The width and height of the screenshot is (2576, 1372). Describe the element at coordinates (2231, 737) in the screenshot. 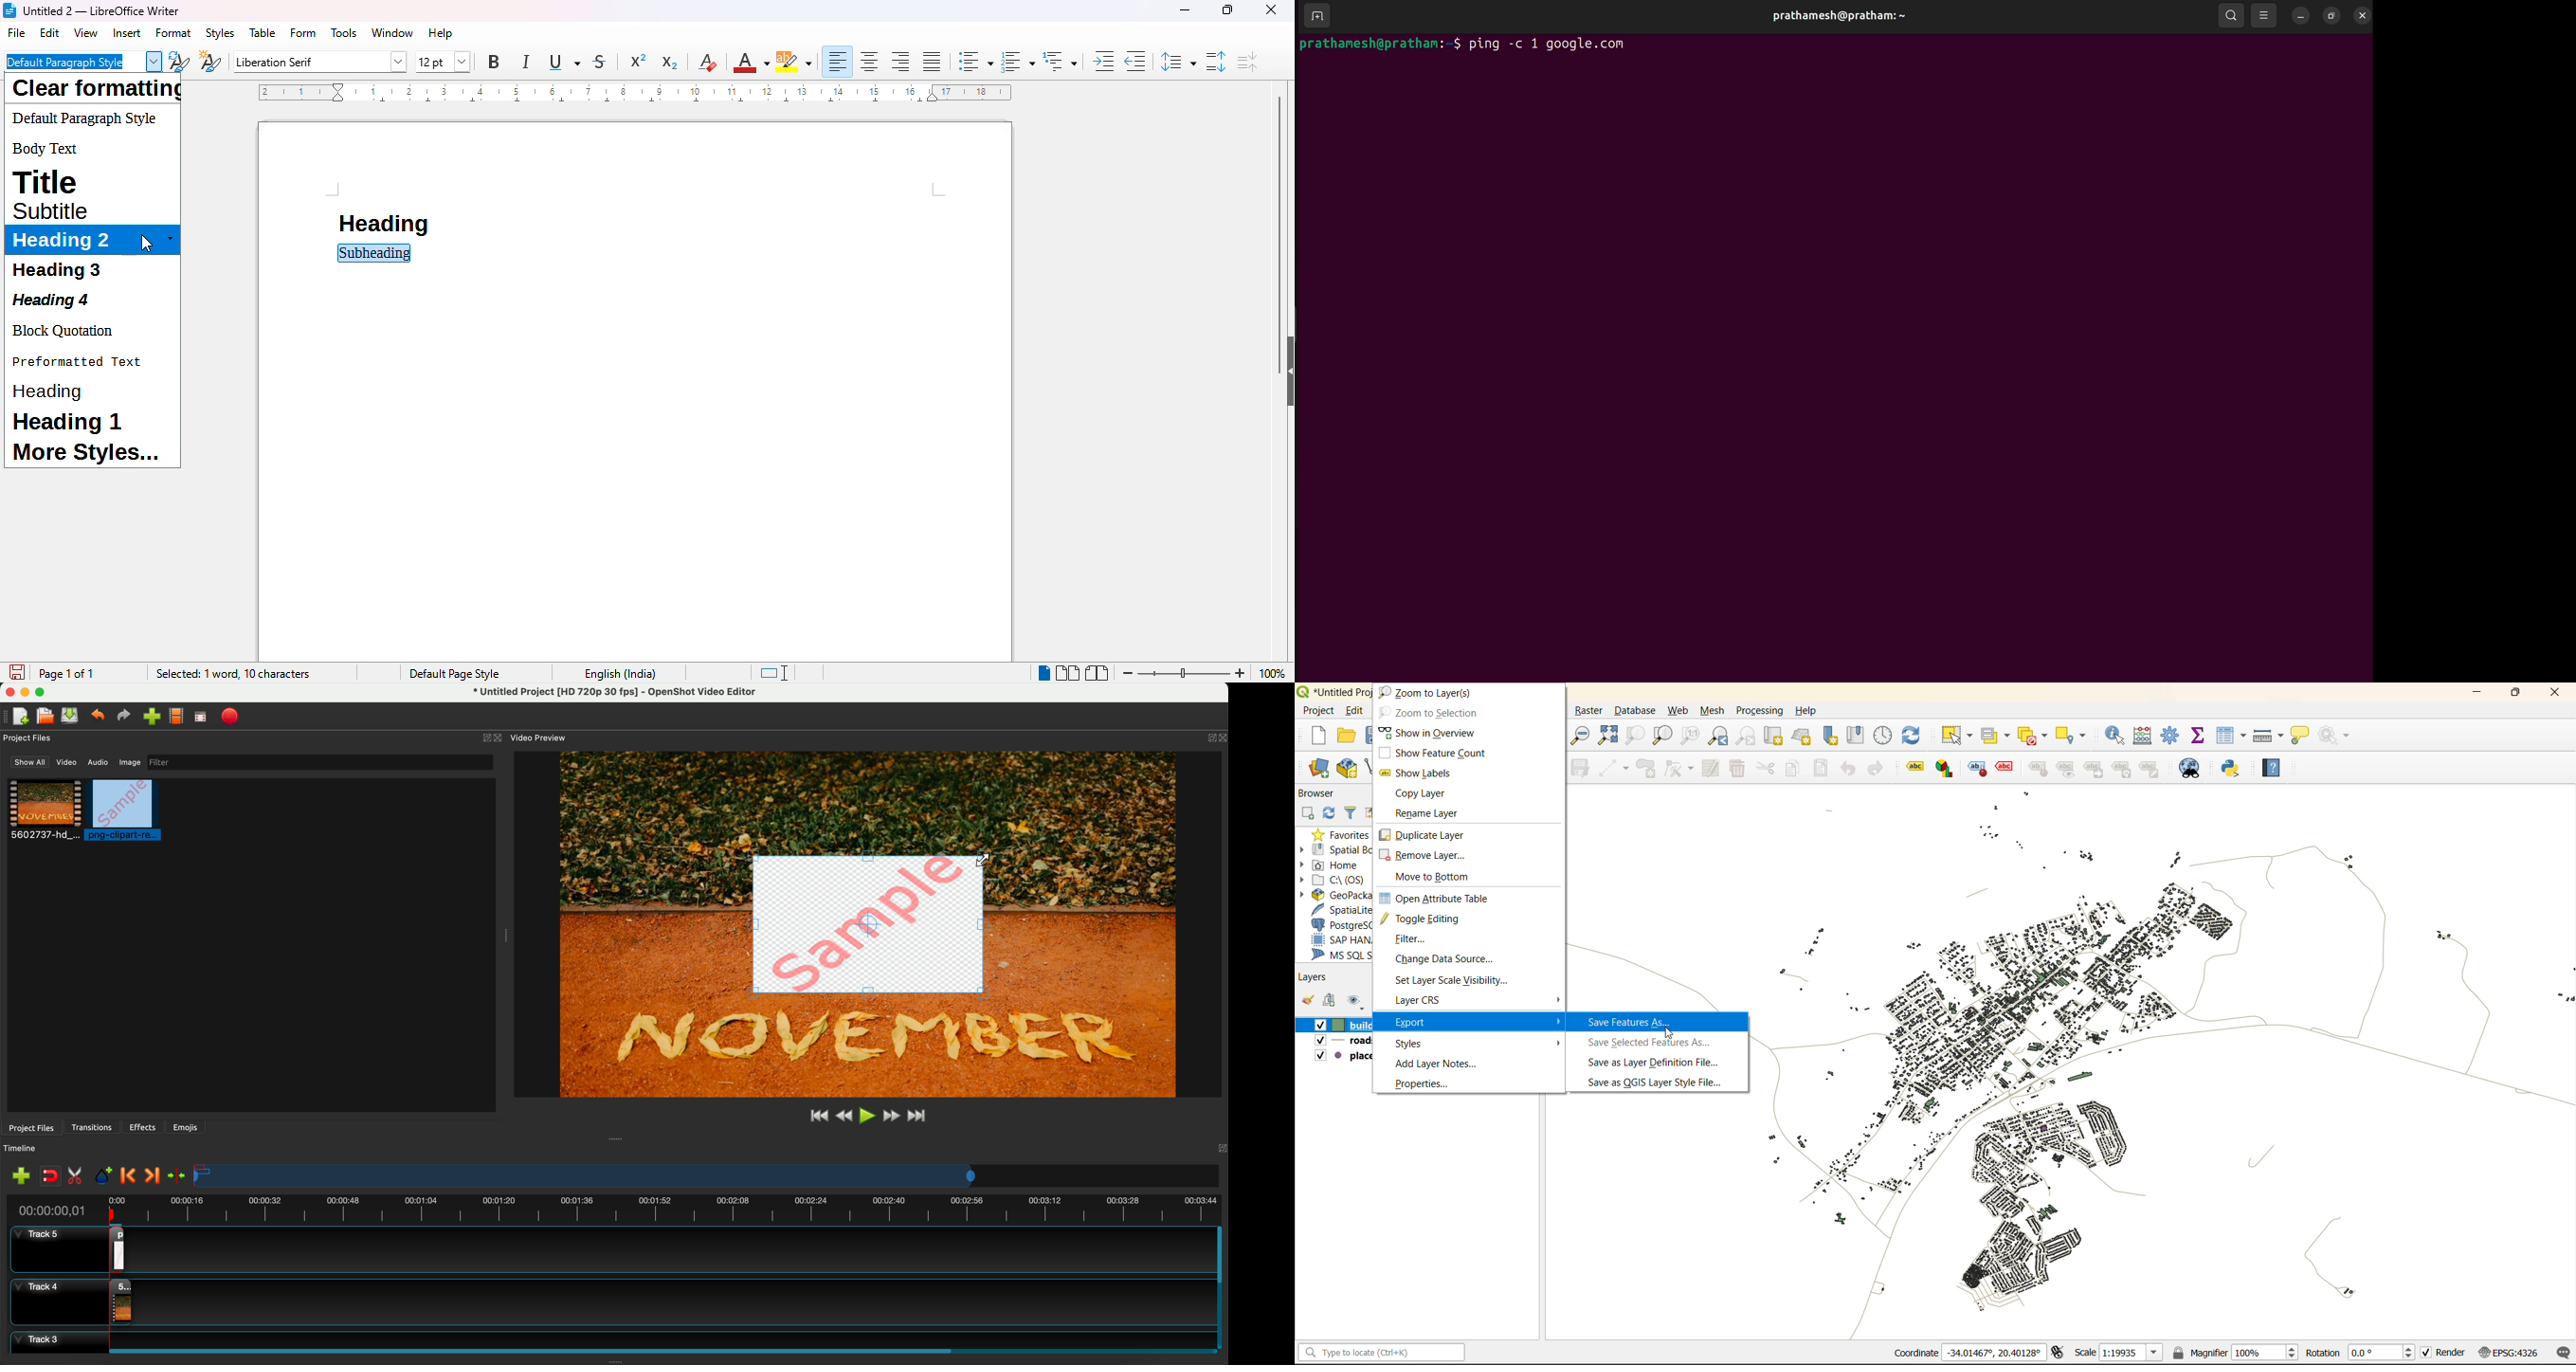

I see `attributes table` at that location.